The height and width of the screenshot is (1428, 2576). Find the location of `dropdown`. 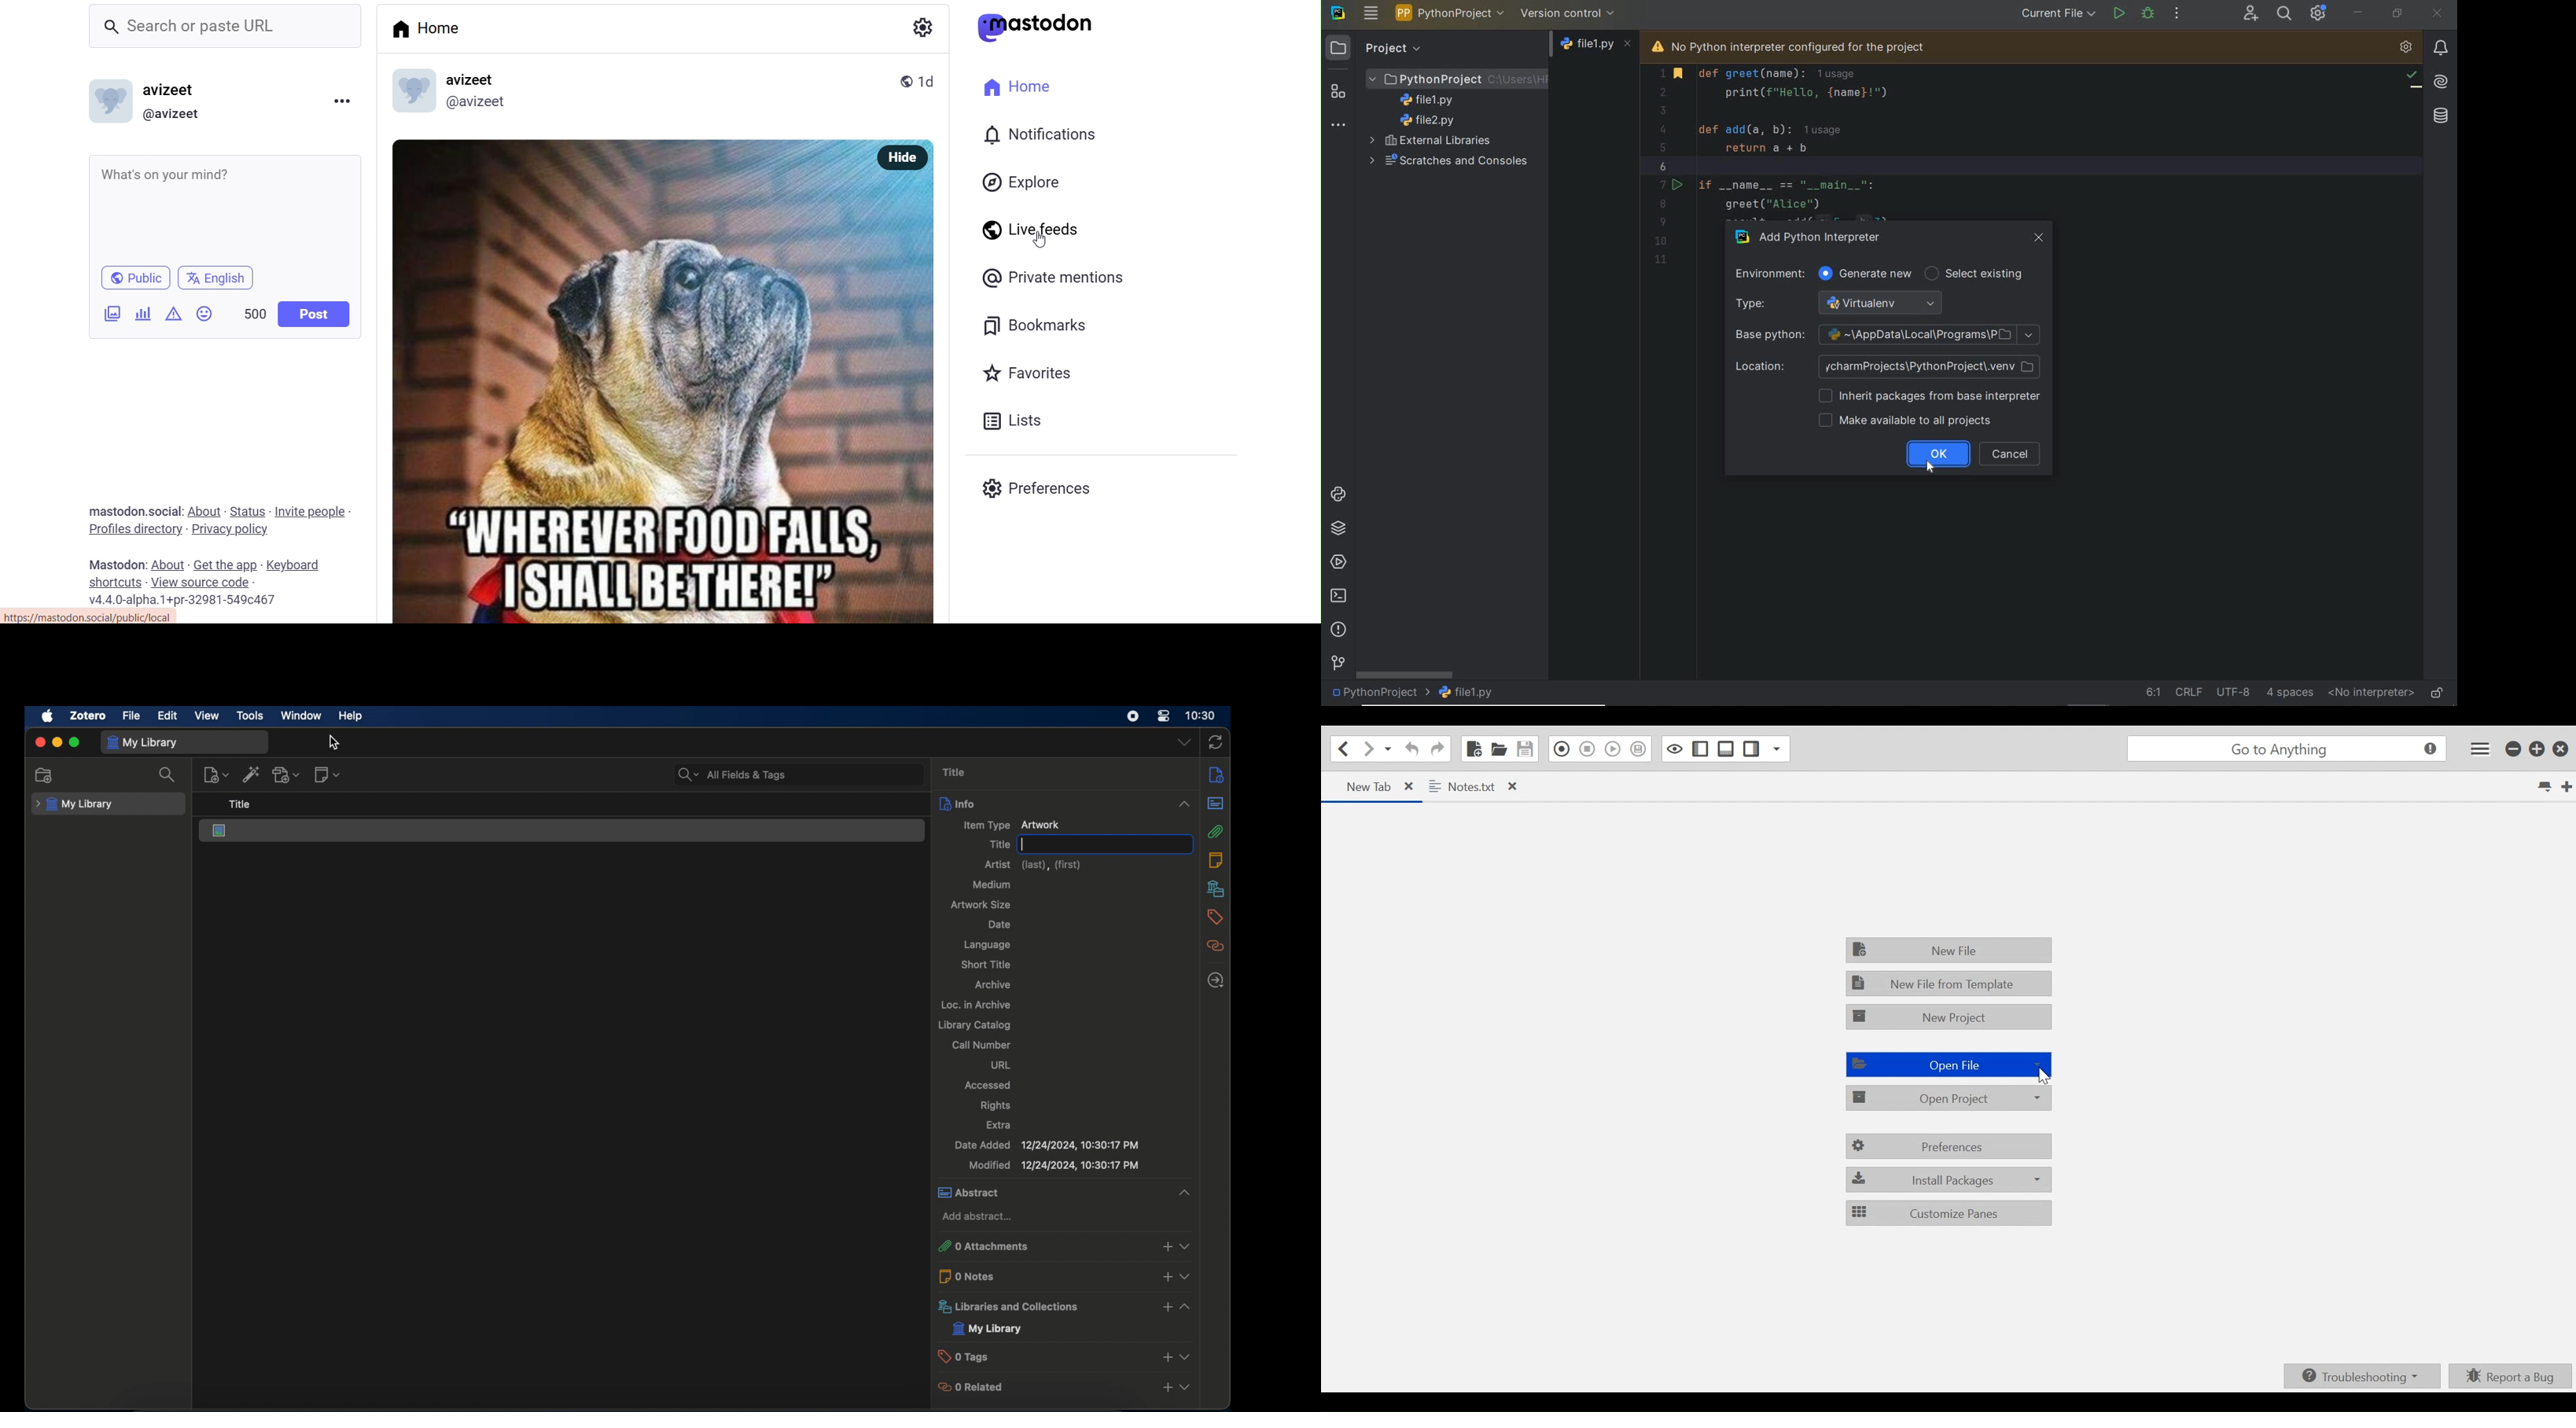

dropdown is located at coordinates (1185, 742).